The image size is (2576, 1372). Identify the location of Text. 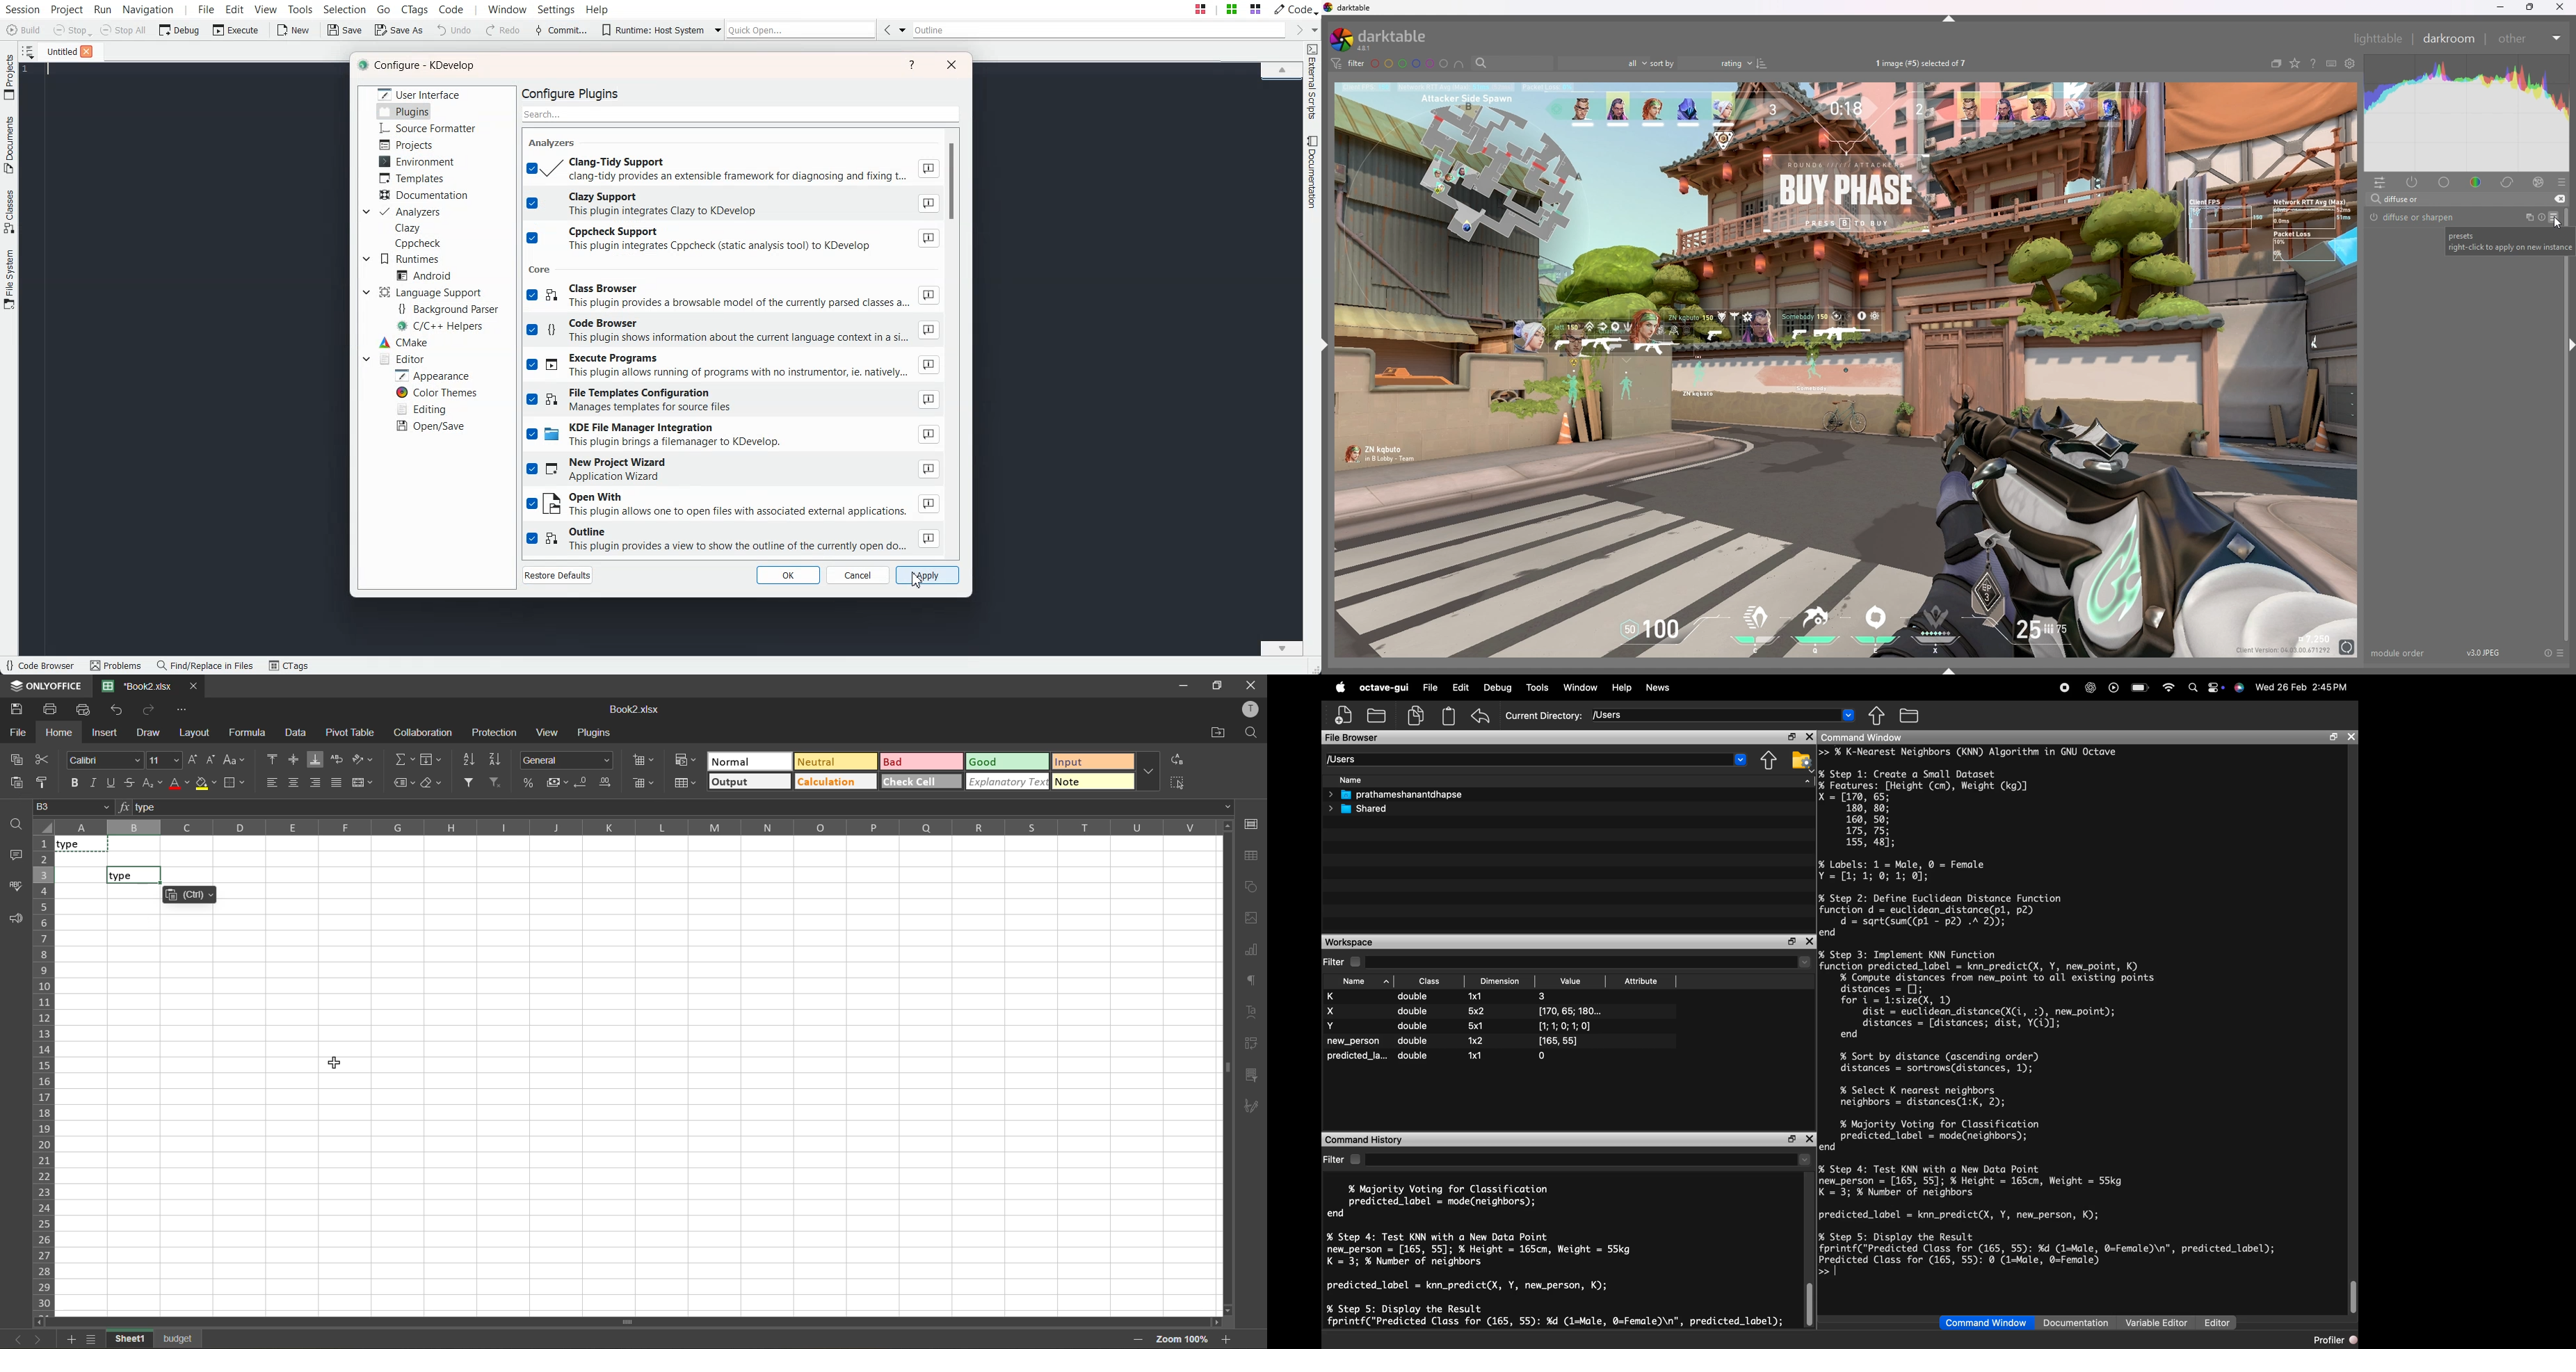
(554, 142).